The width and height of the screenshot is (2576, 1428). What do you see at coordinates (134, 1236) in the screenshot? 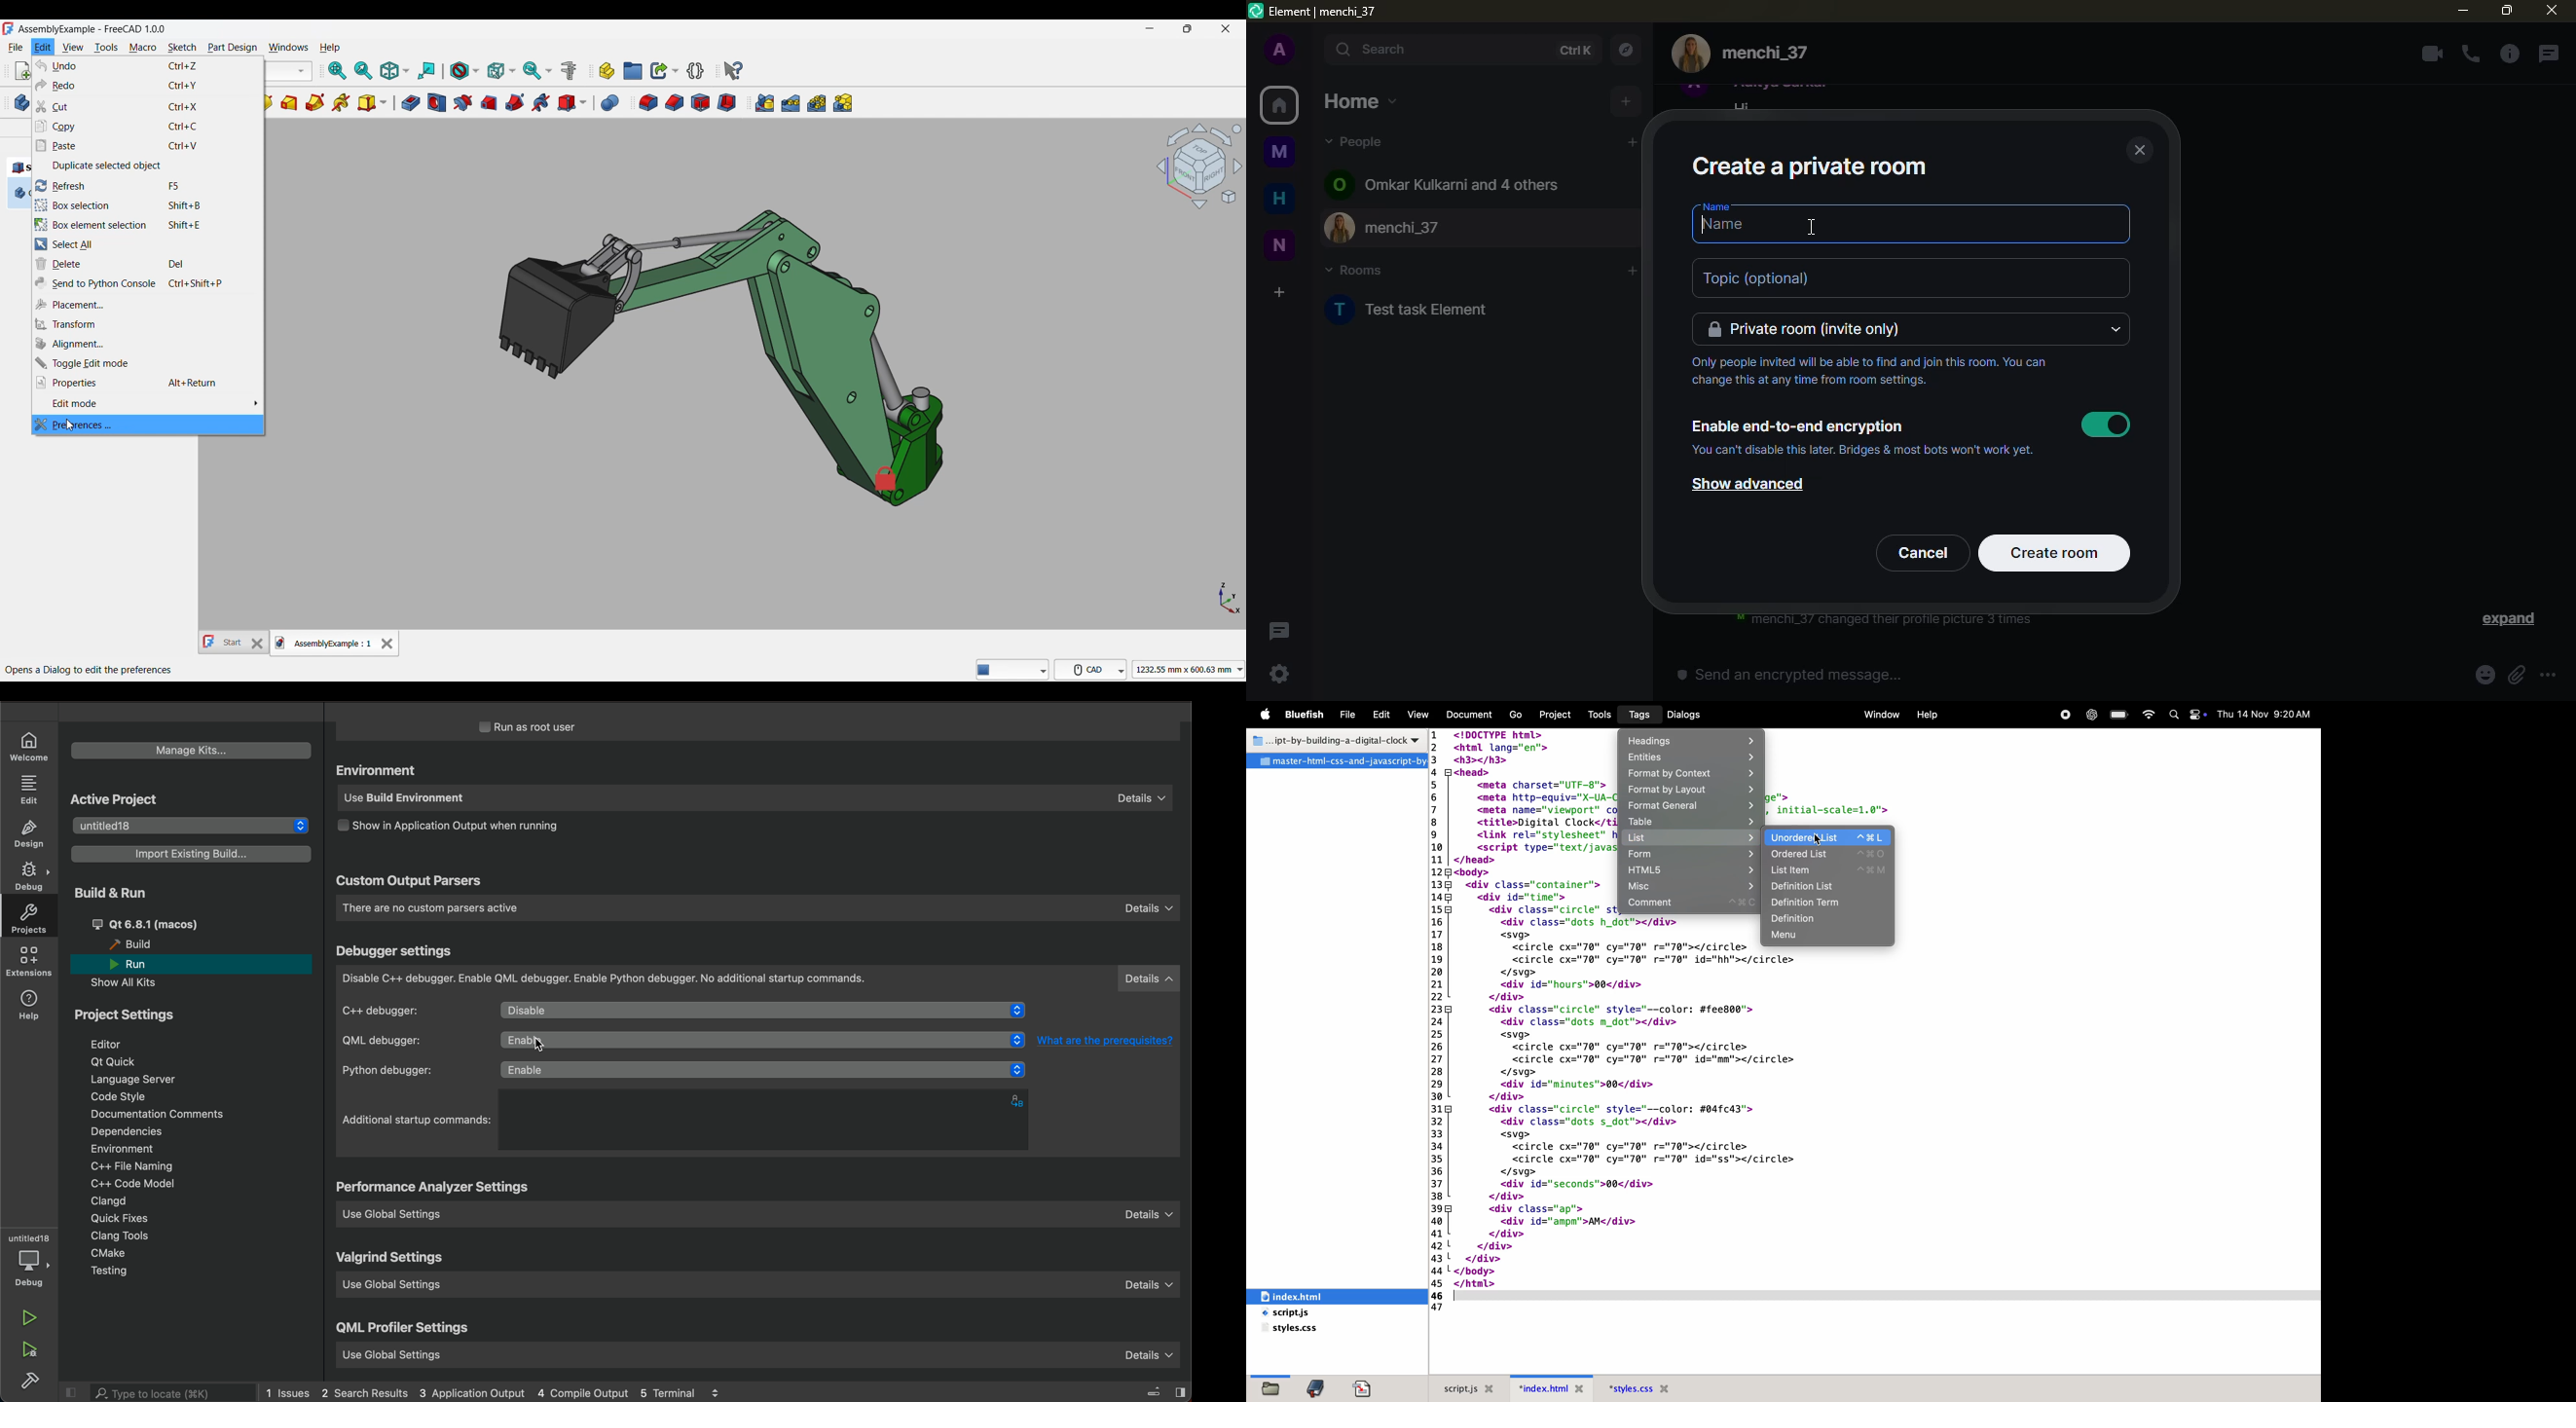
I see `tools` at bounding box center [134, 1236].